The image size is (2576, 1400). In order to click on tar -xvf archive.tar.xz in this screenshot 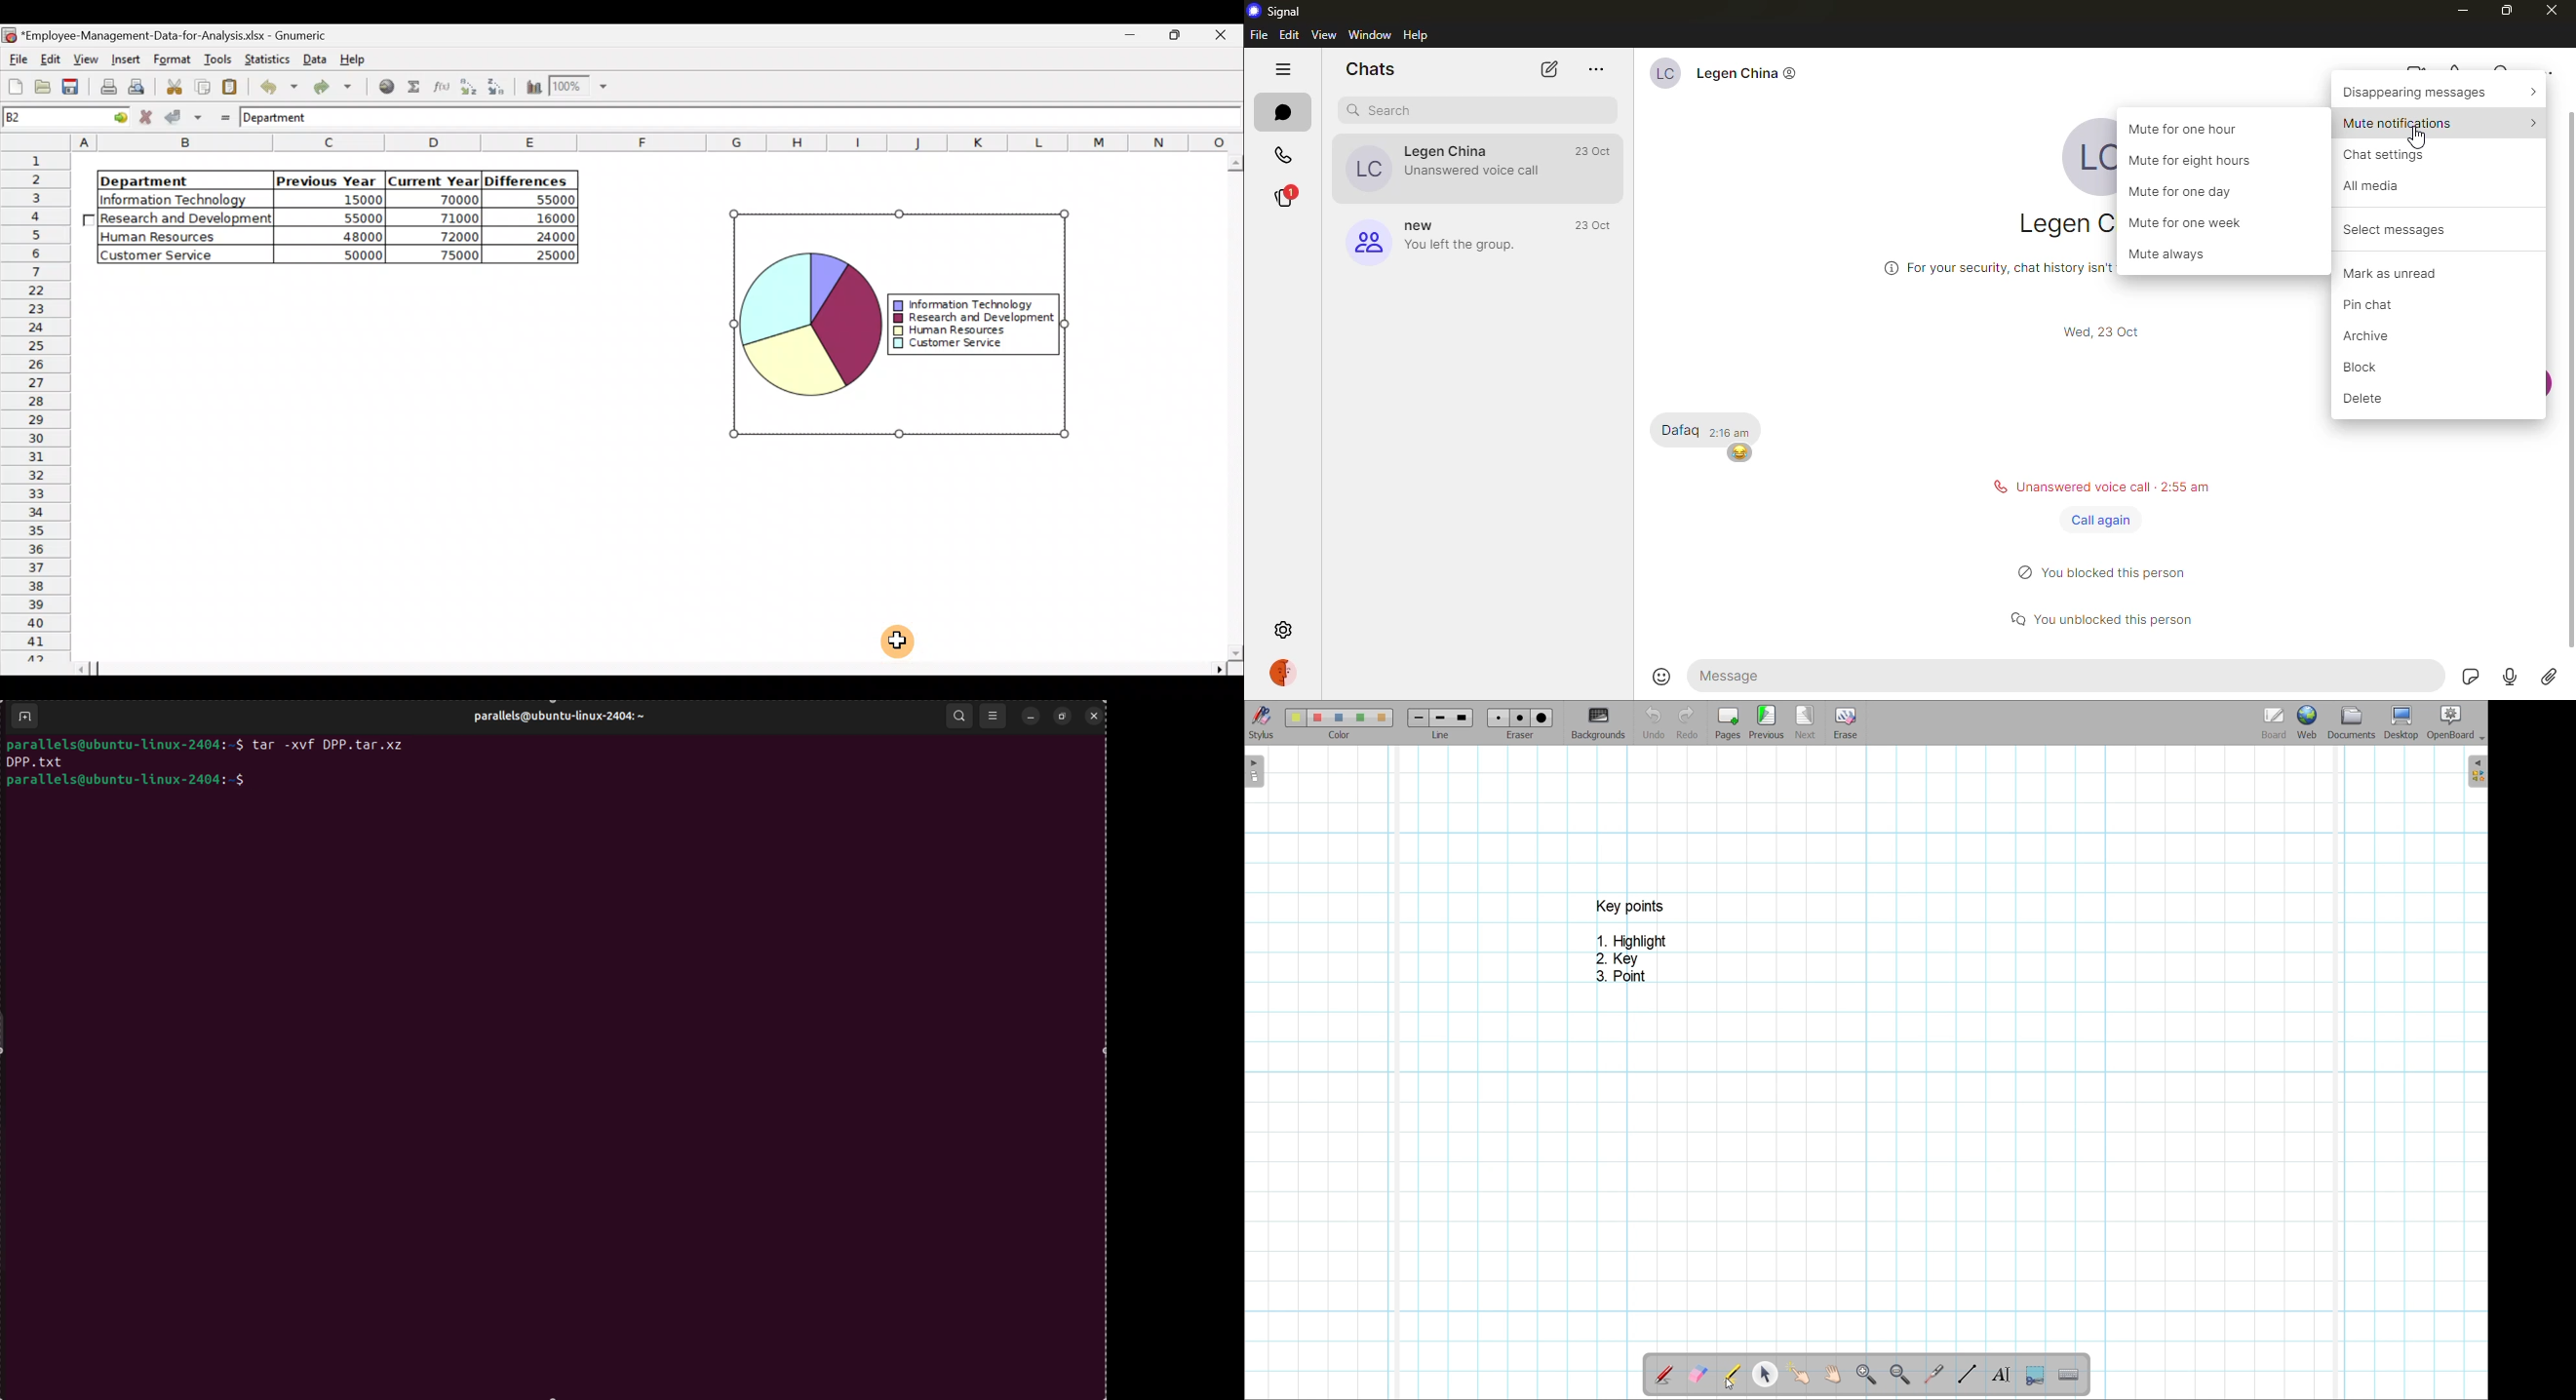, I will do `click(329, 746)`.